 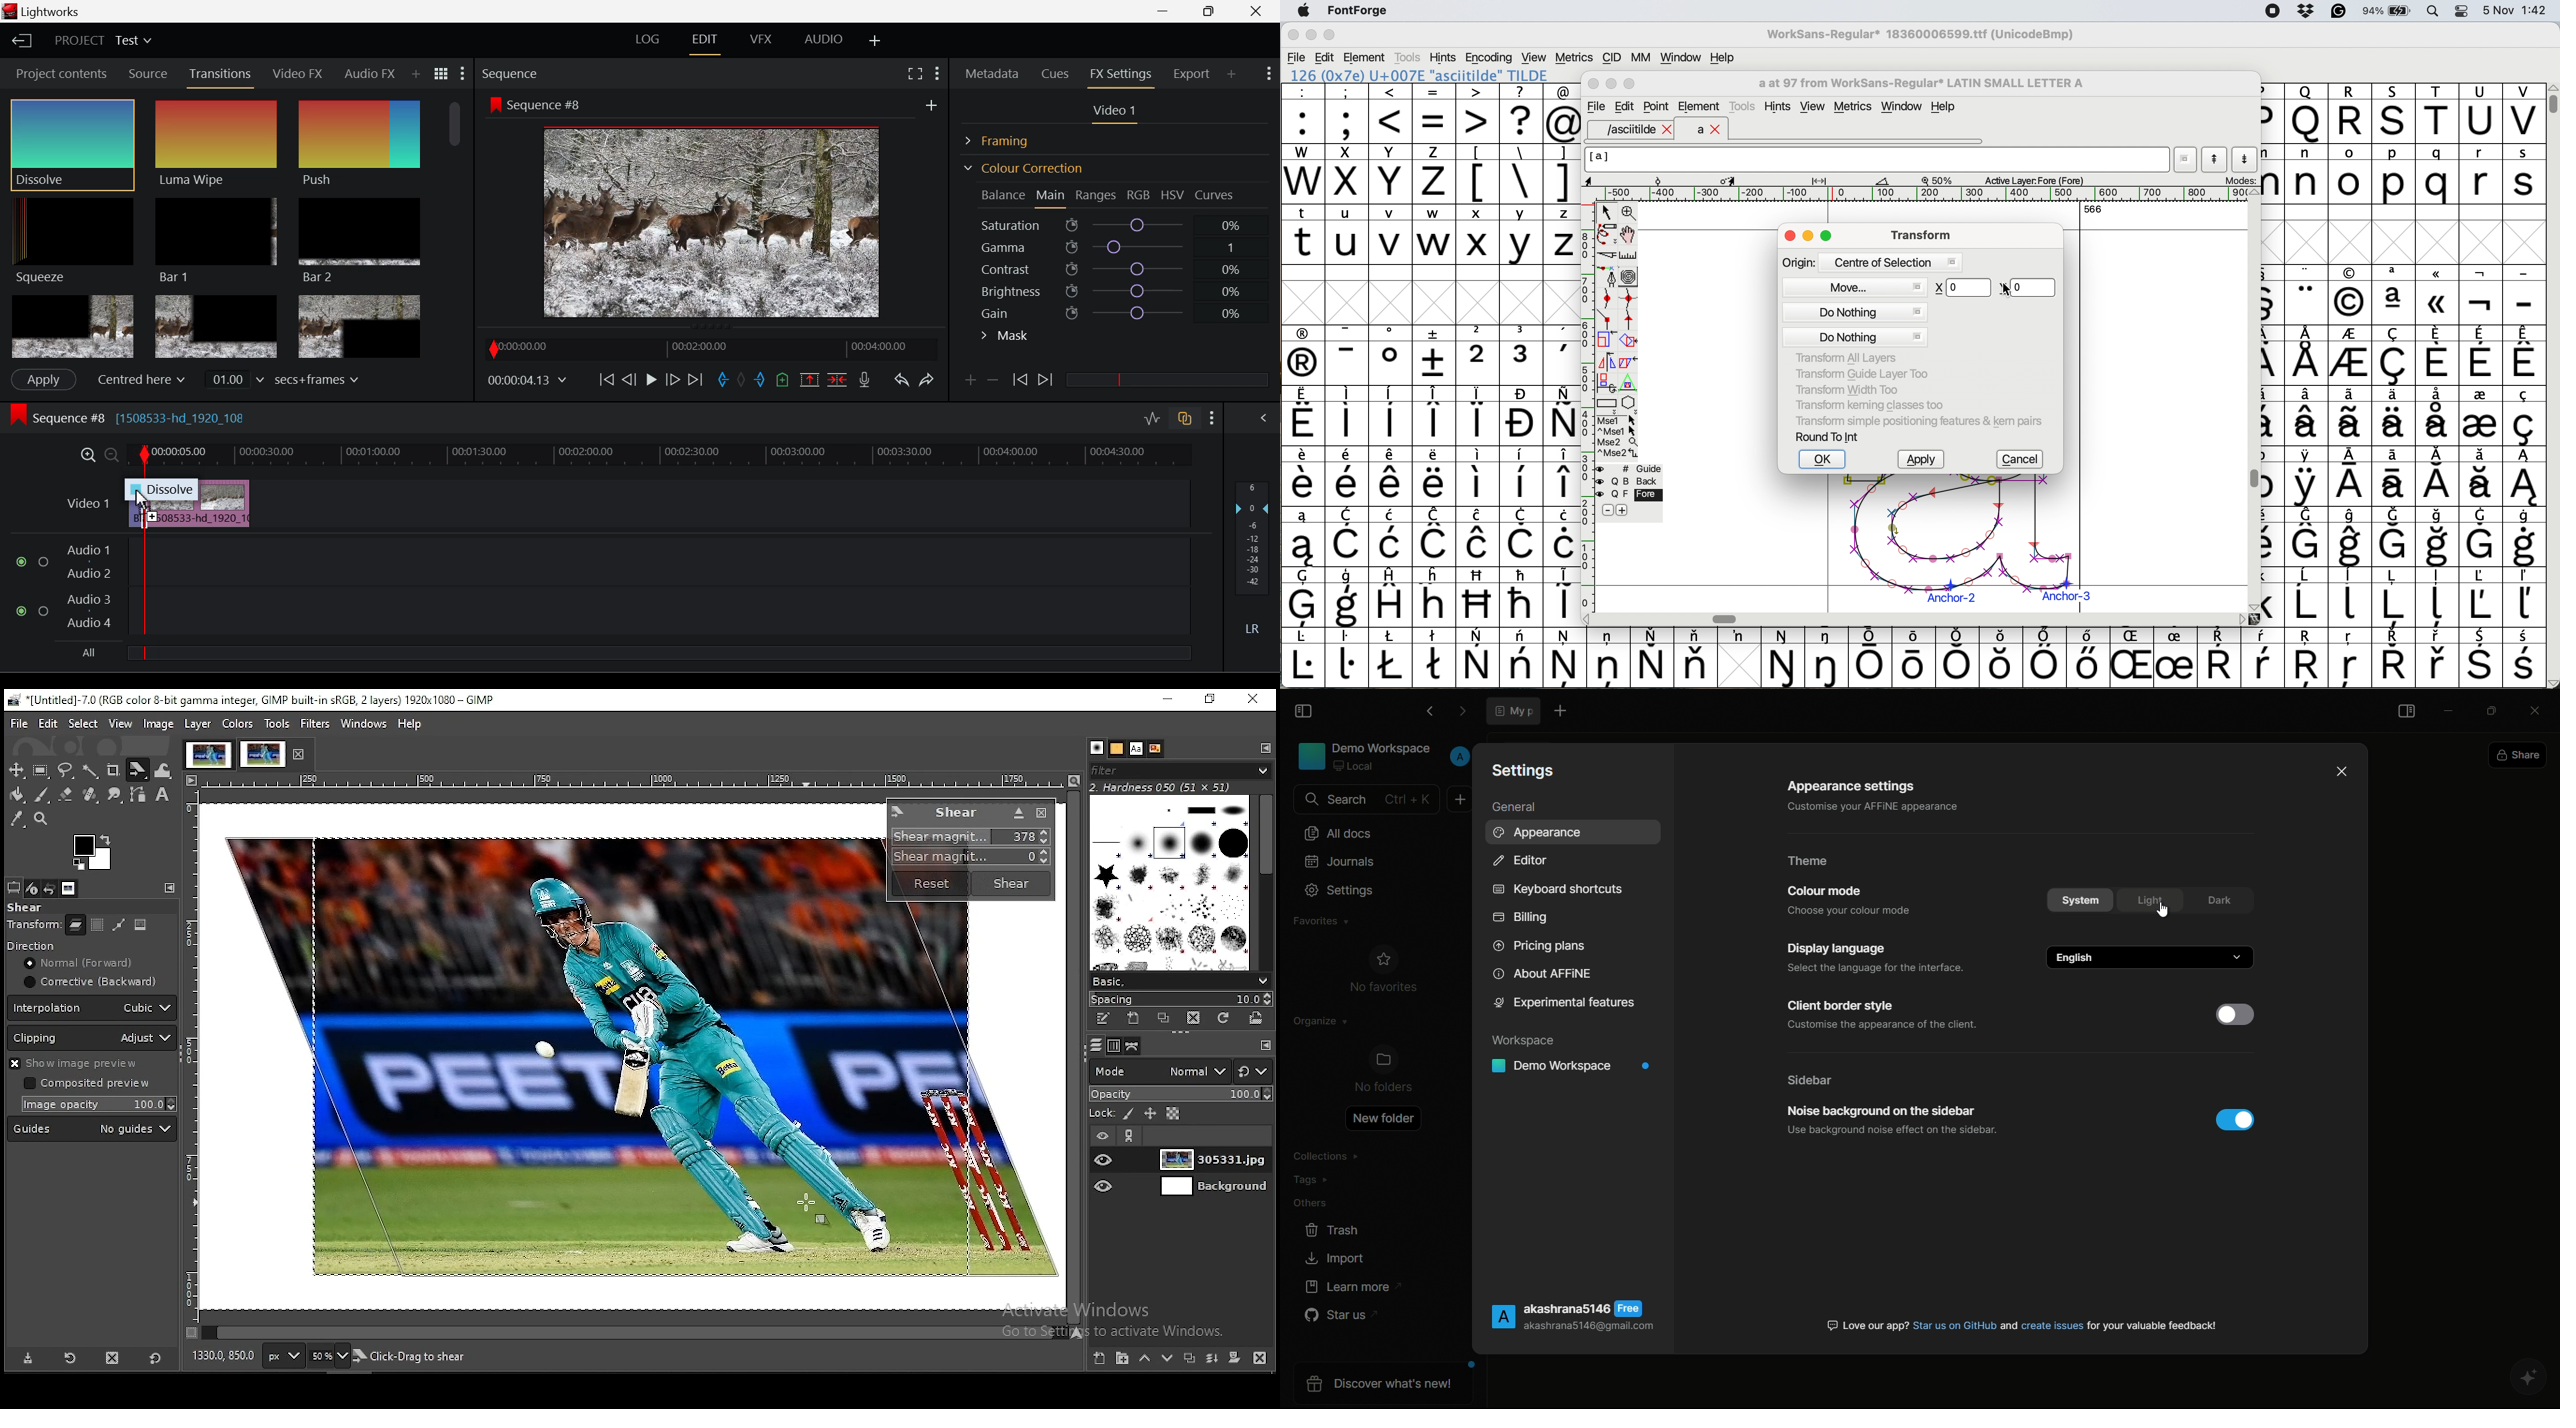 What do you see at coordinates (1193, 1018) in the screenshot?
I see `delete this brush` at bounding box center [1193, 1018].